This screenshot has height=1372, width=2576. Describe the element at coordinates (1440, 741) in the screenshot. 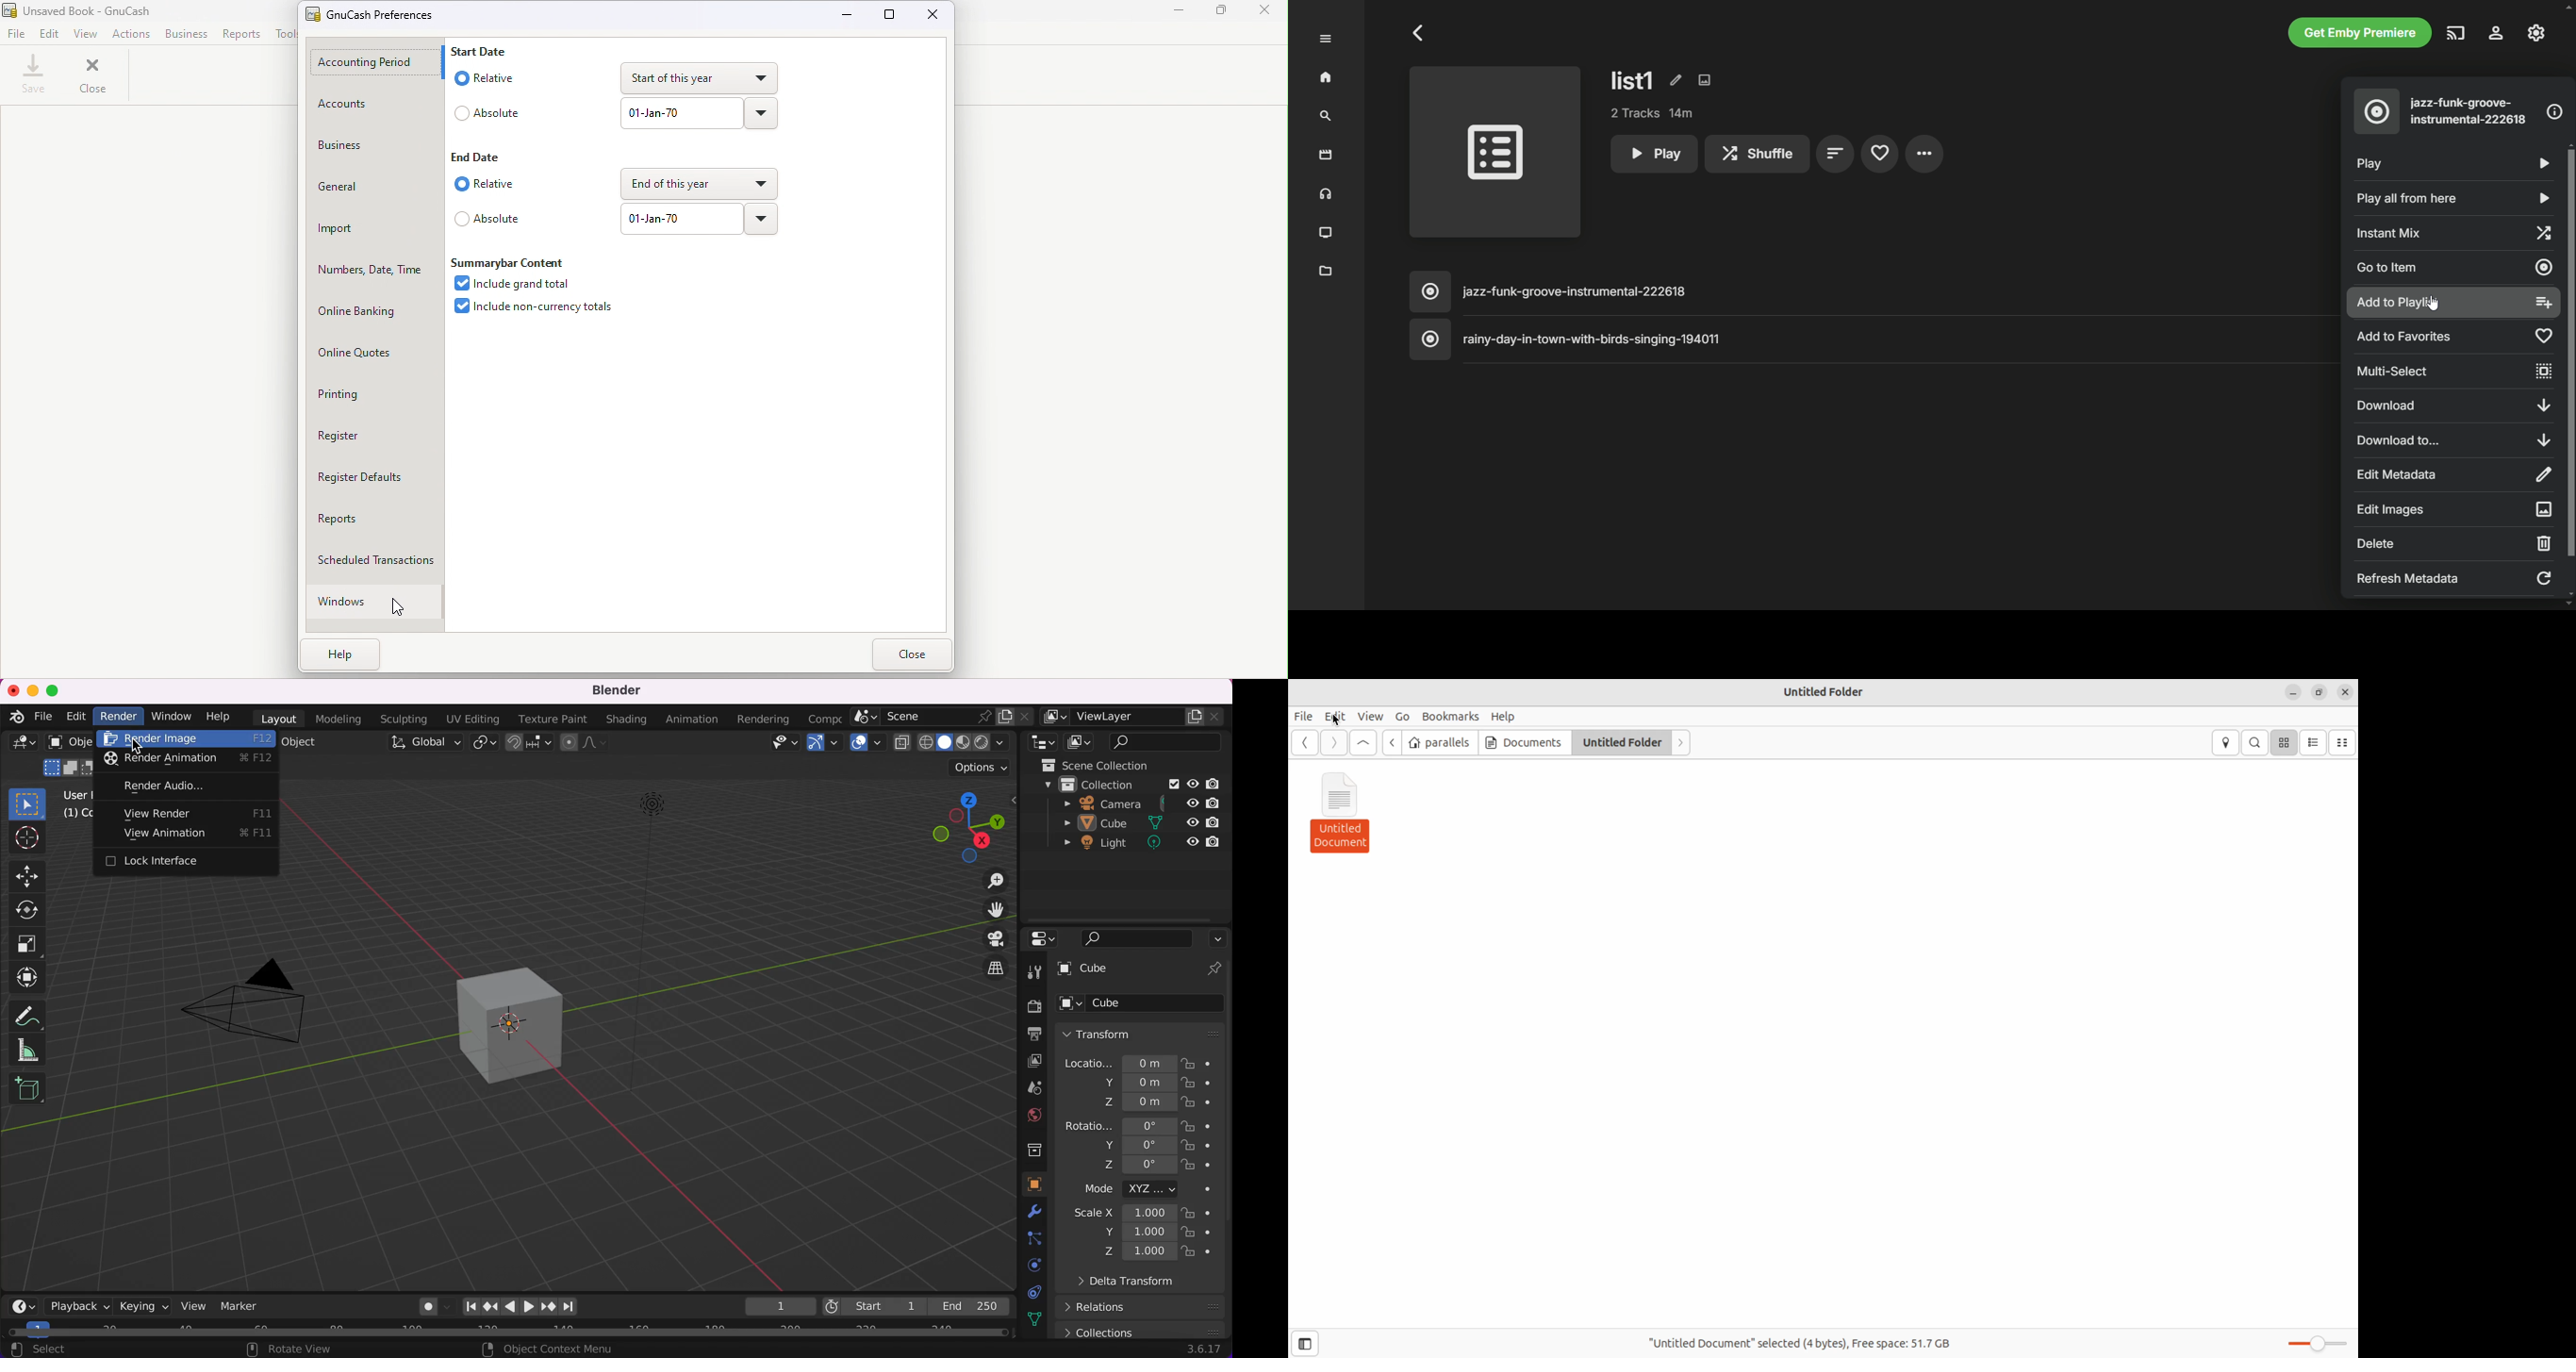

I see `parallels` at that location.